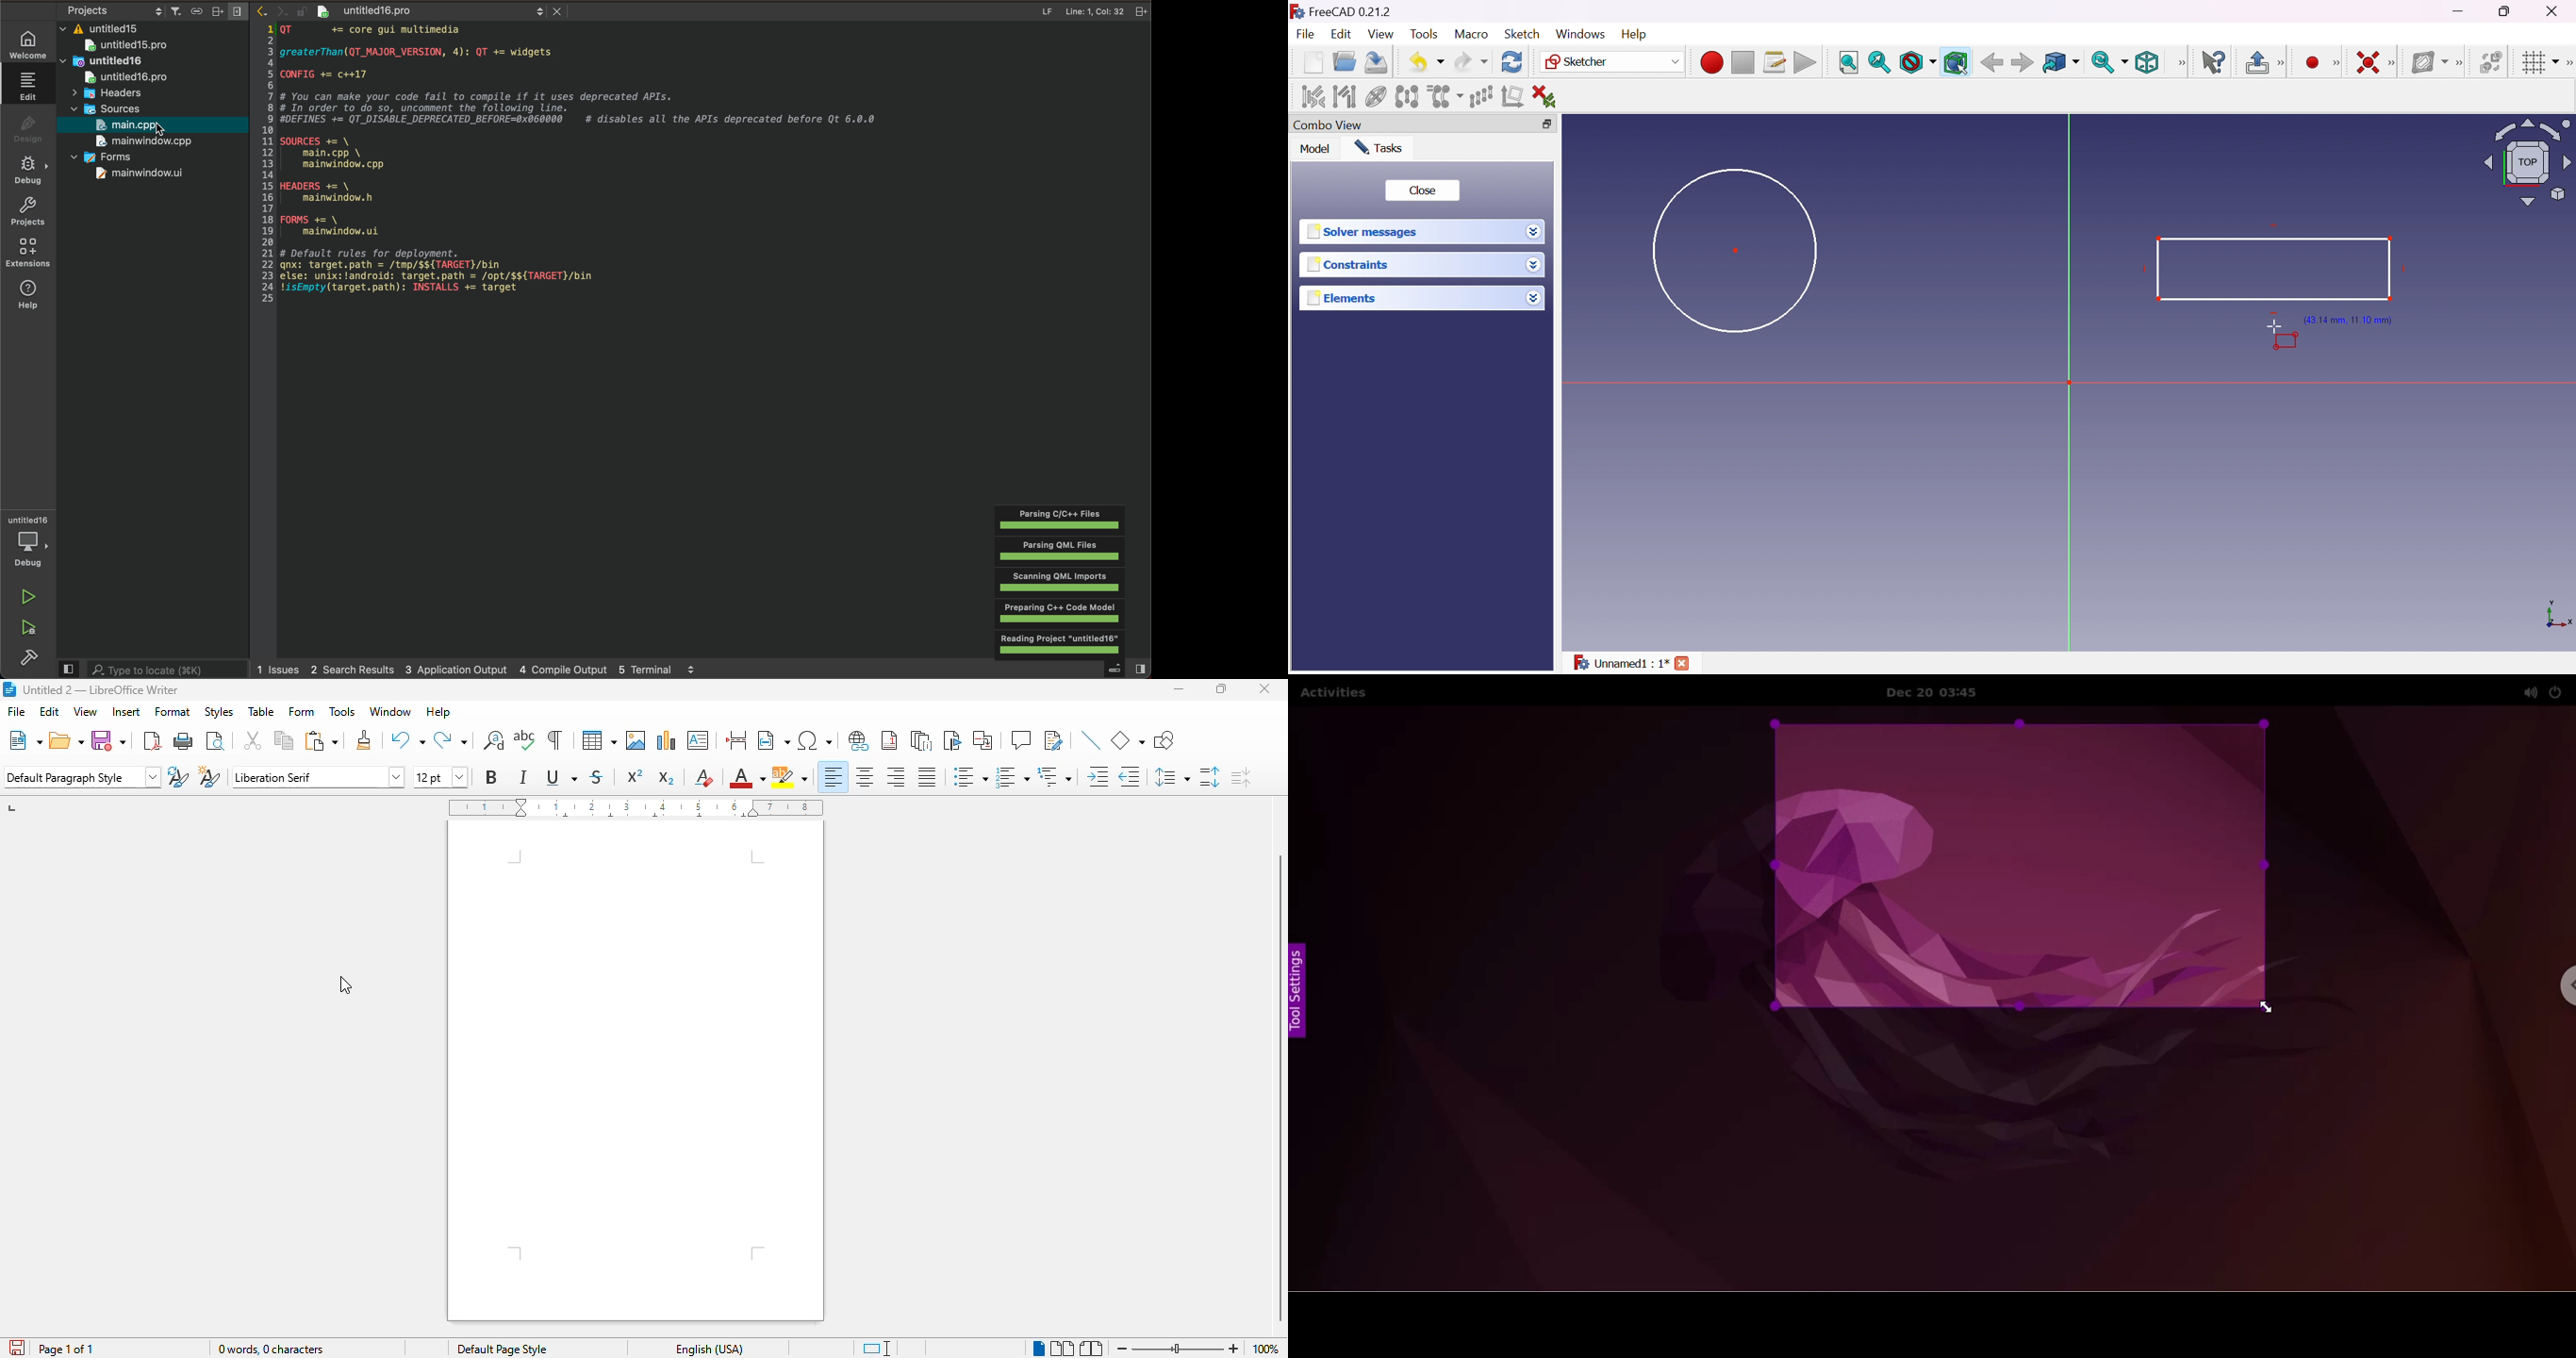  I want to click on Symmetry, so click(1407, 96).